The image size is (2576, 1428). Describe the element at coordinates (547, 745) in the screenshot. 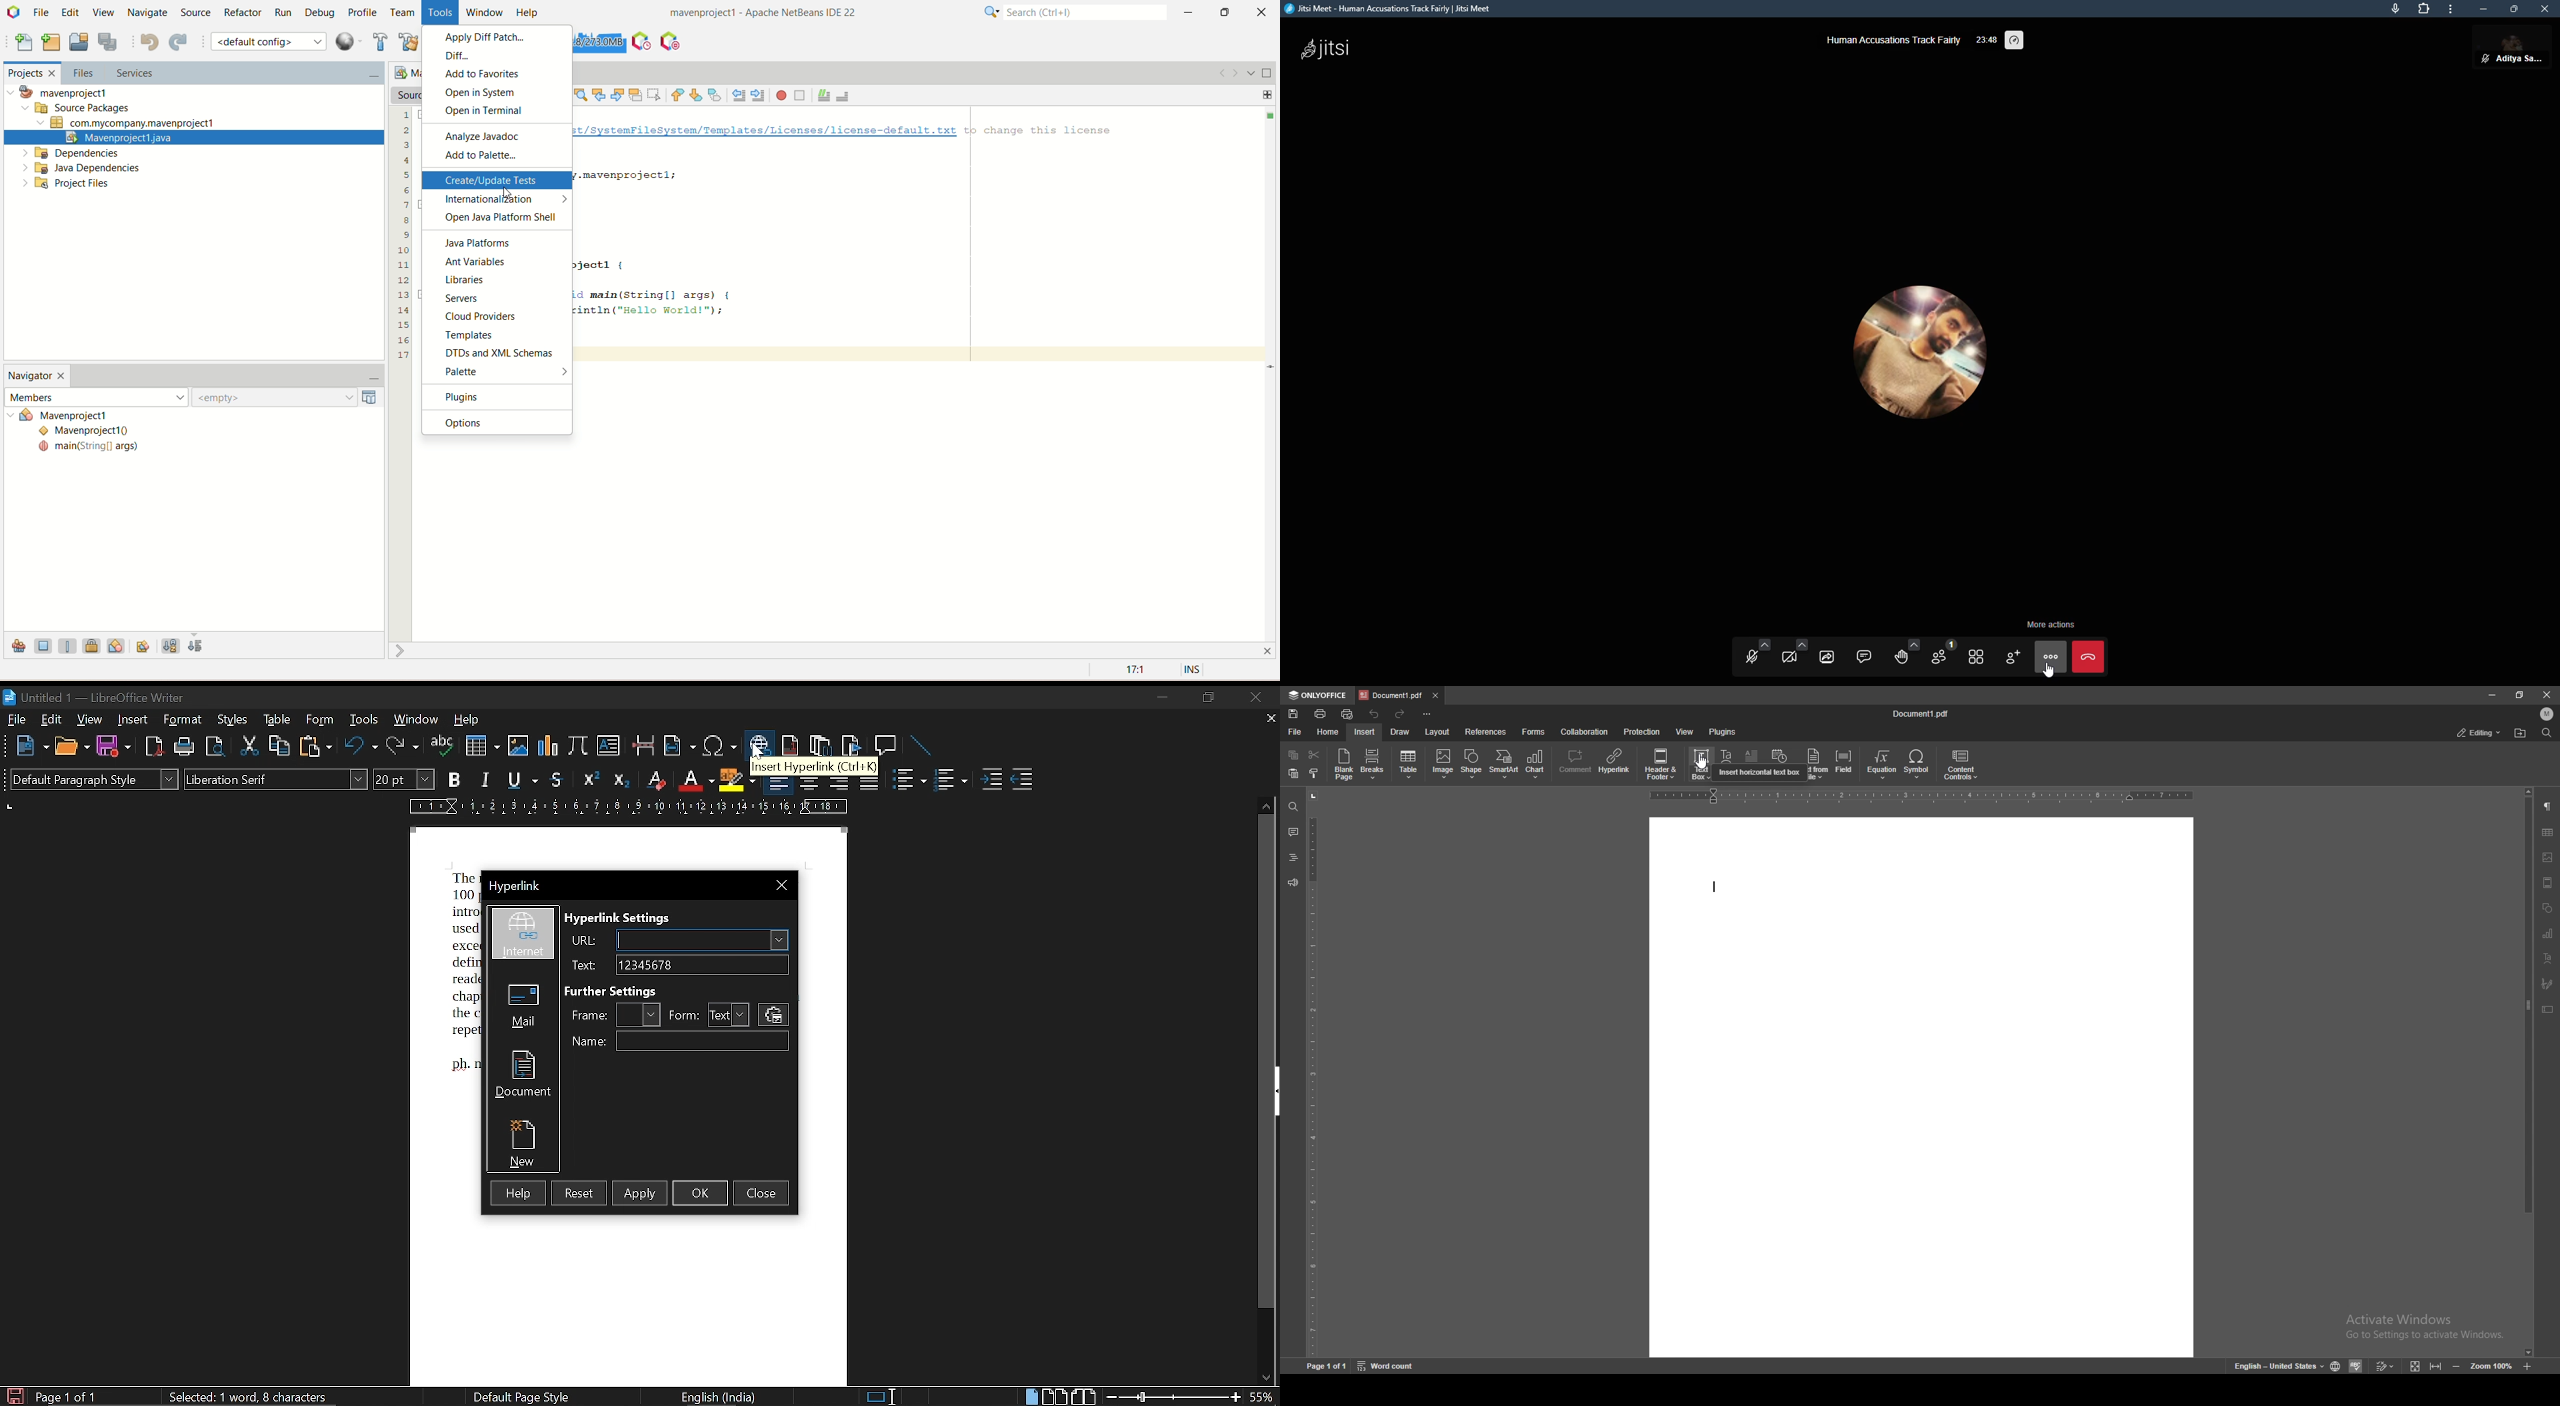

I see `insert chart` at that location.